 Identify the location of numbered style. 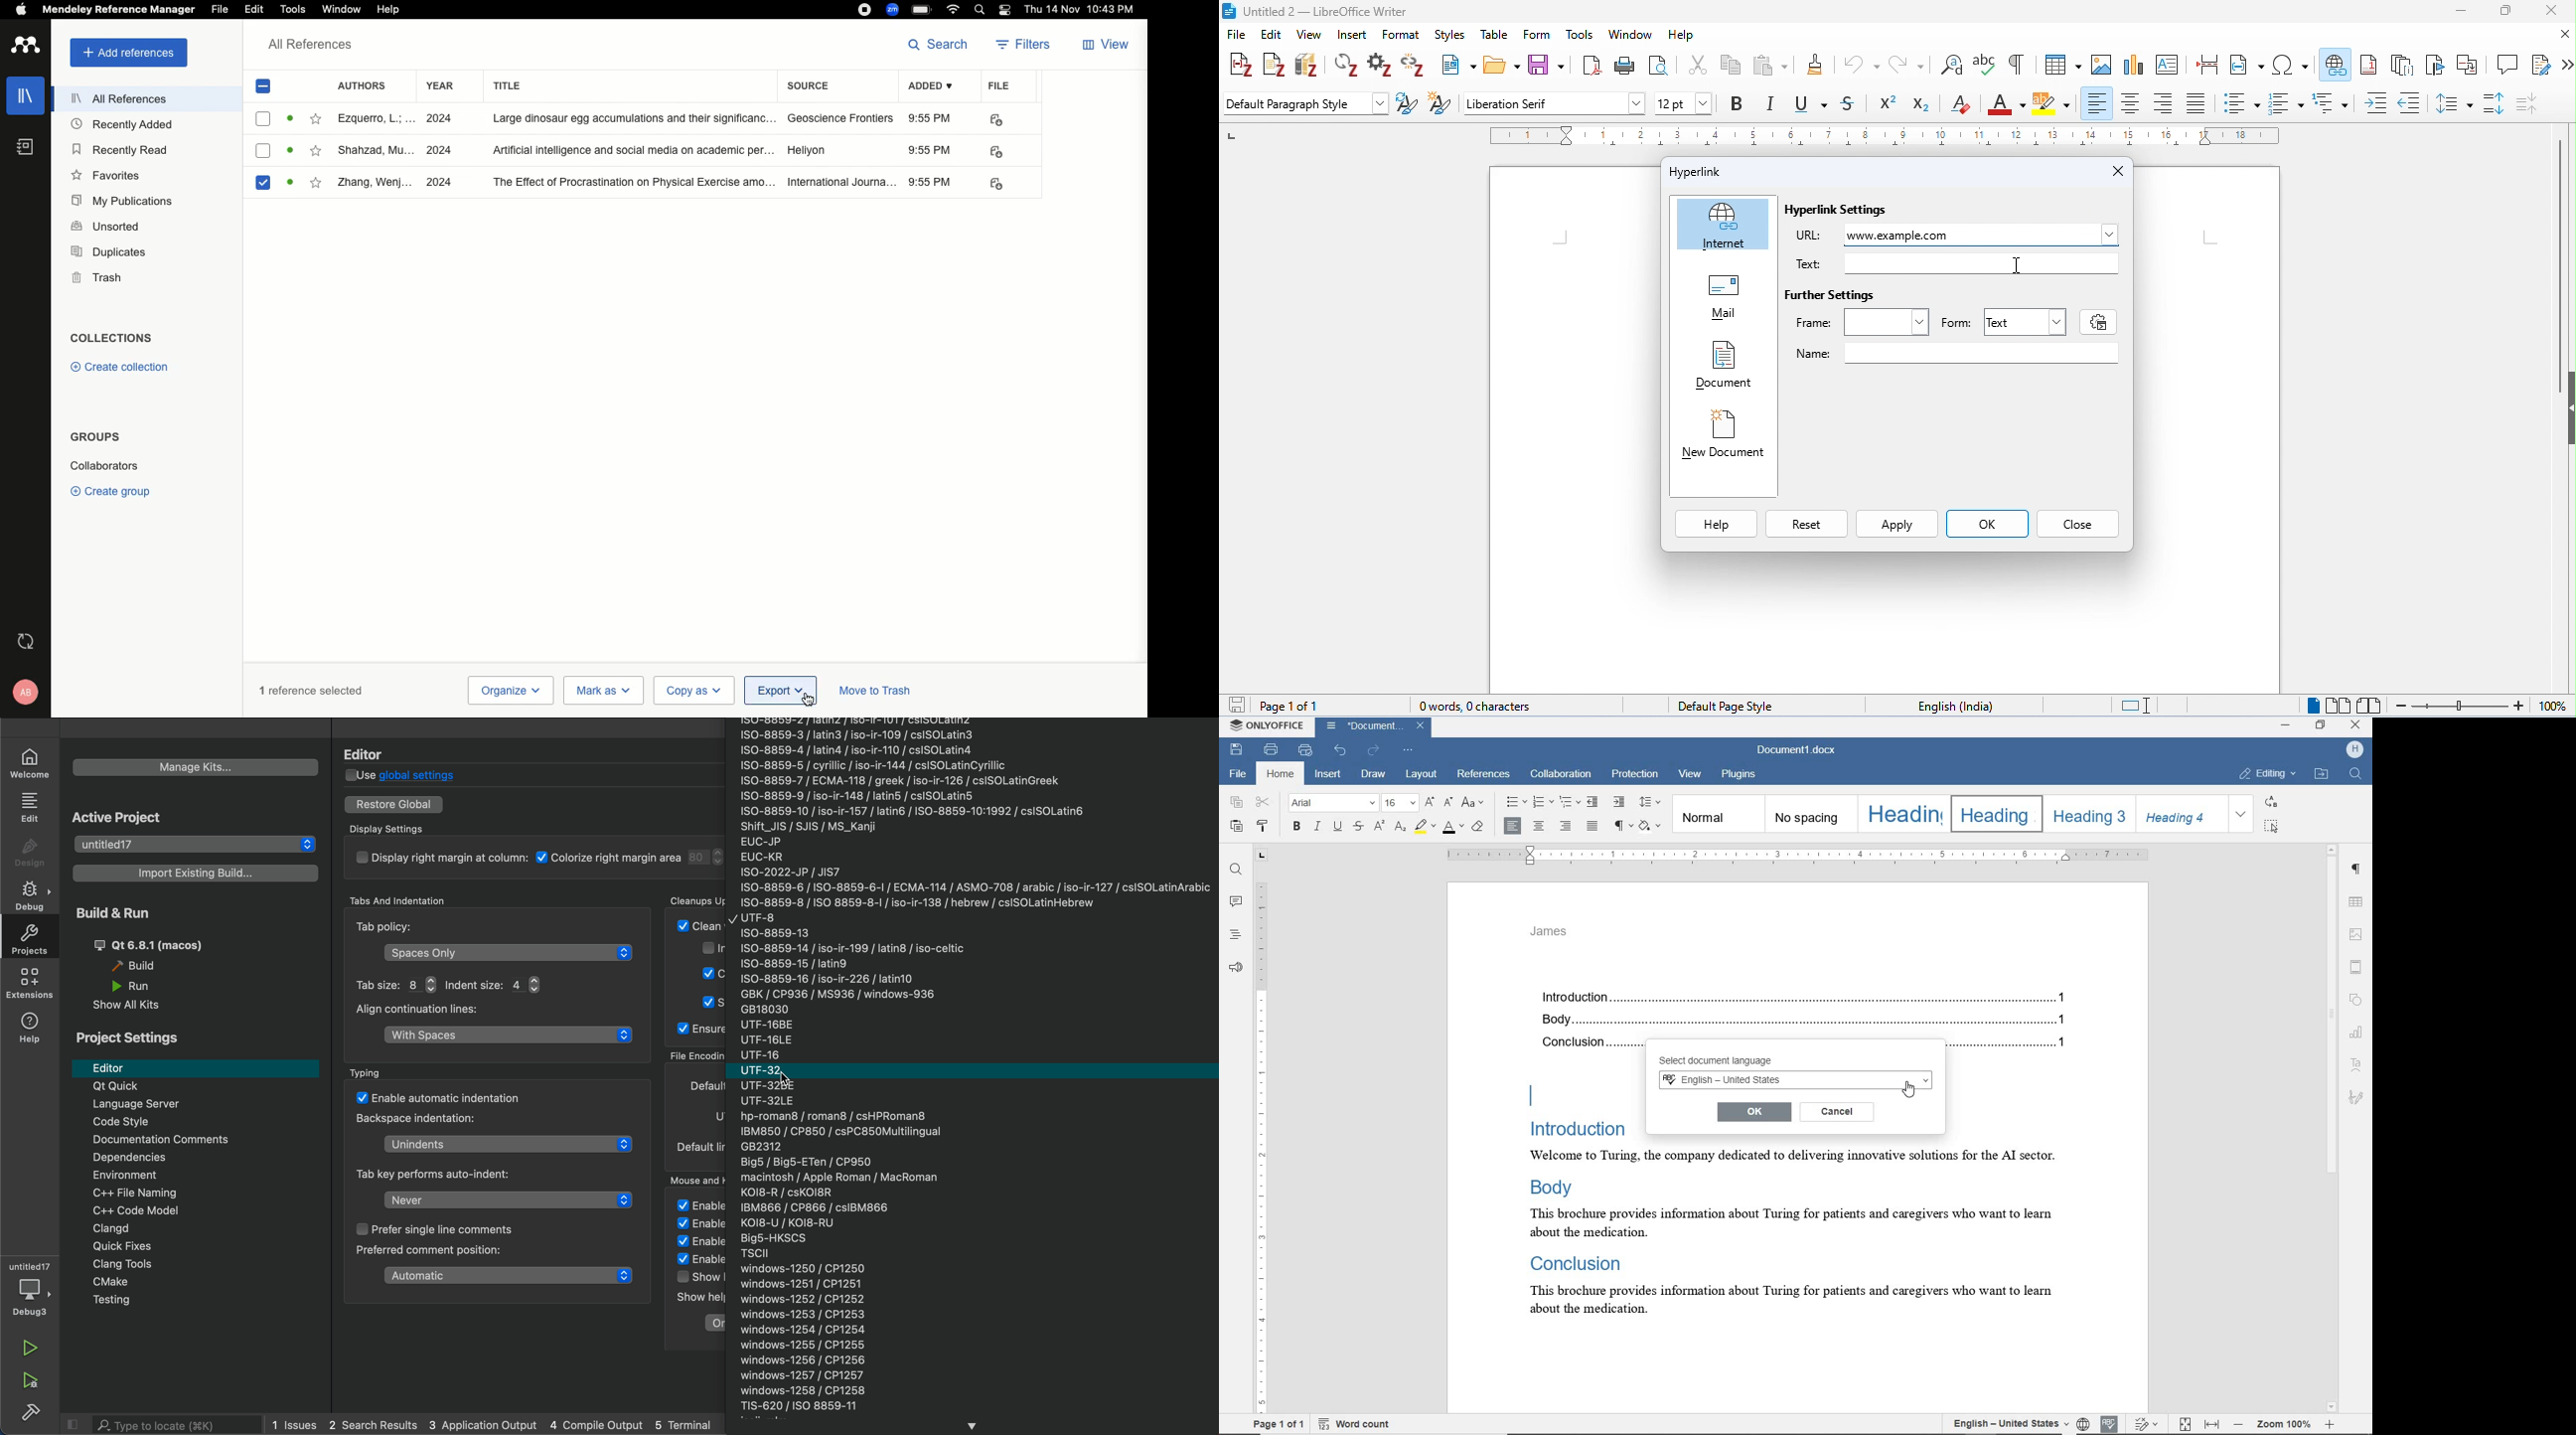
(2288, 104).